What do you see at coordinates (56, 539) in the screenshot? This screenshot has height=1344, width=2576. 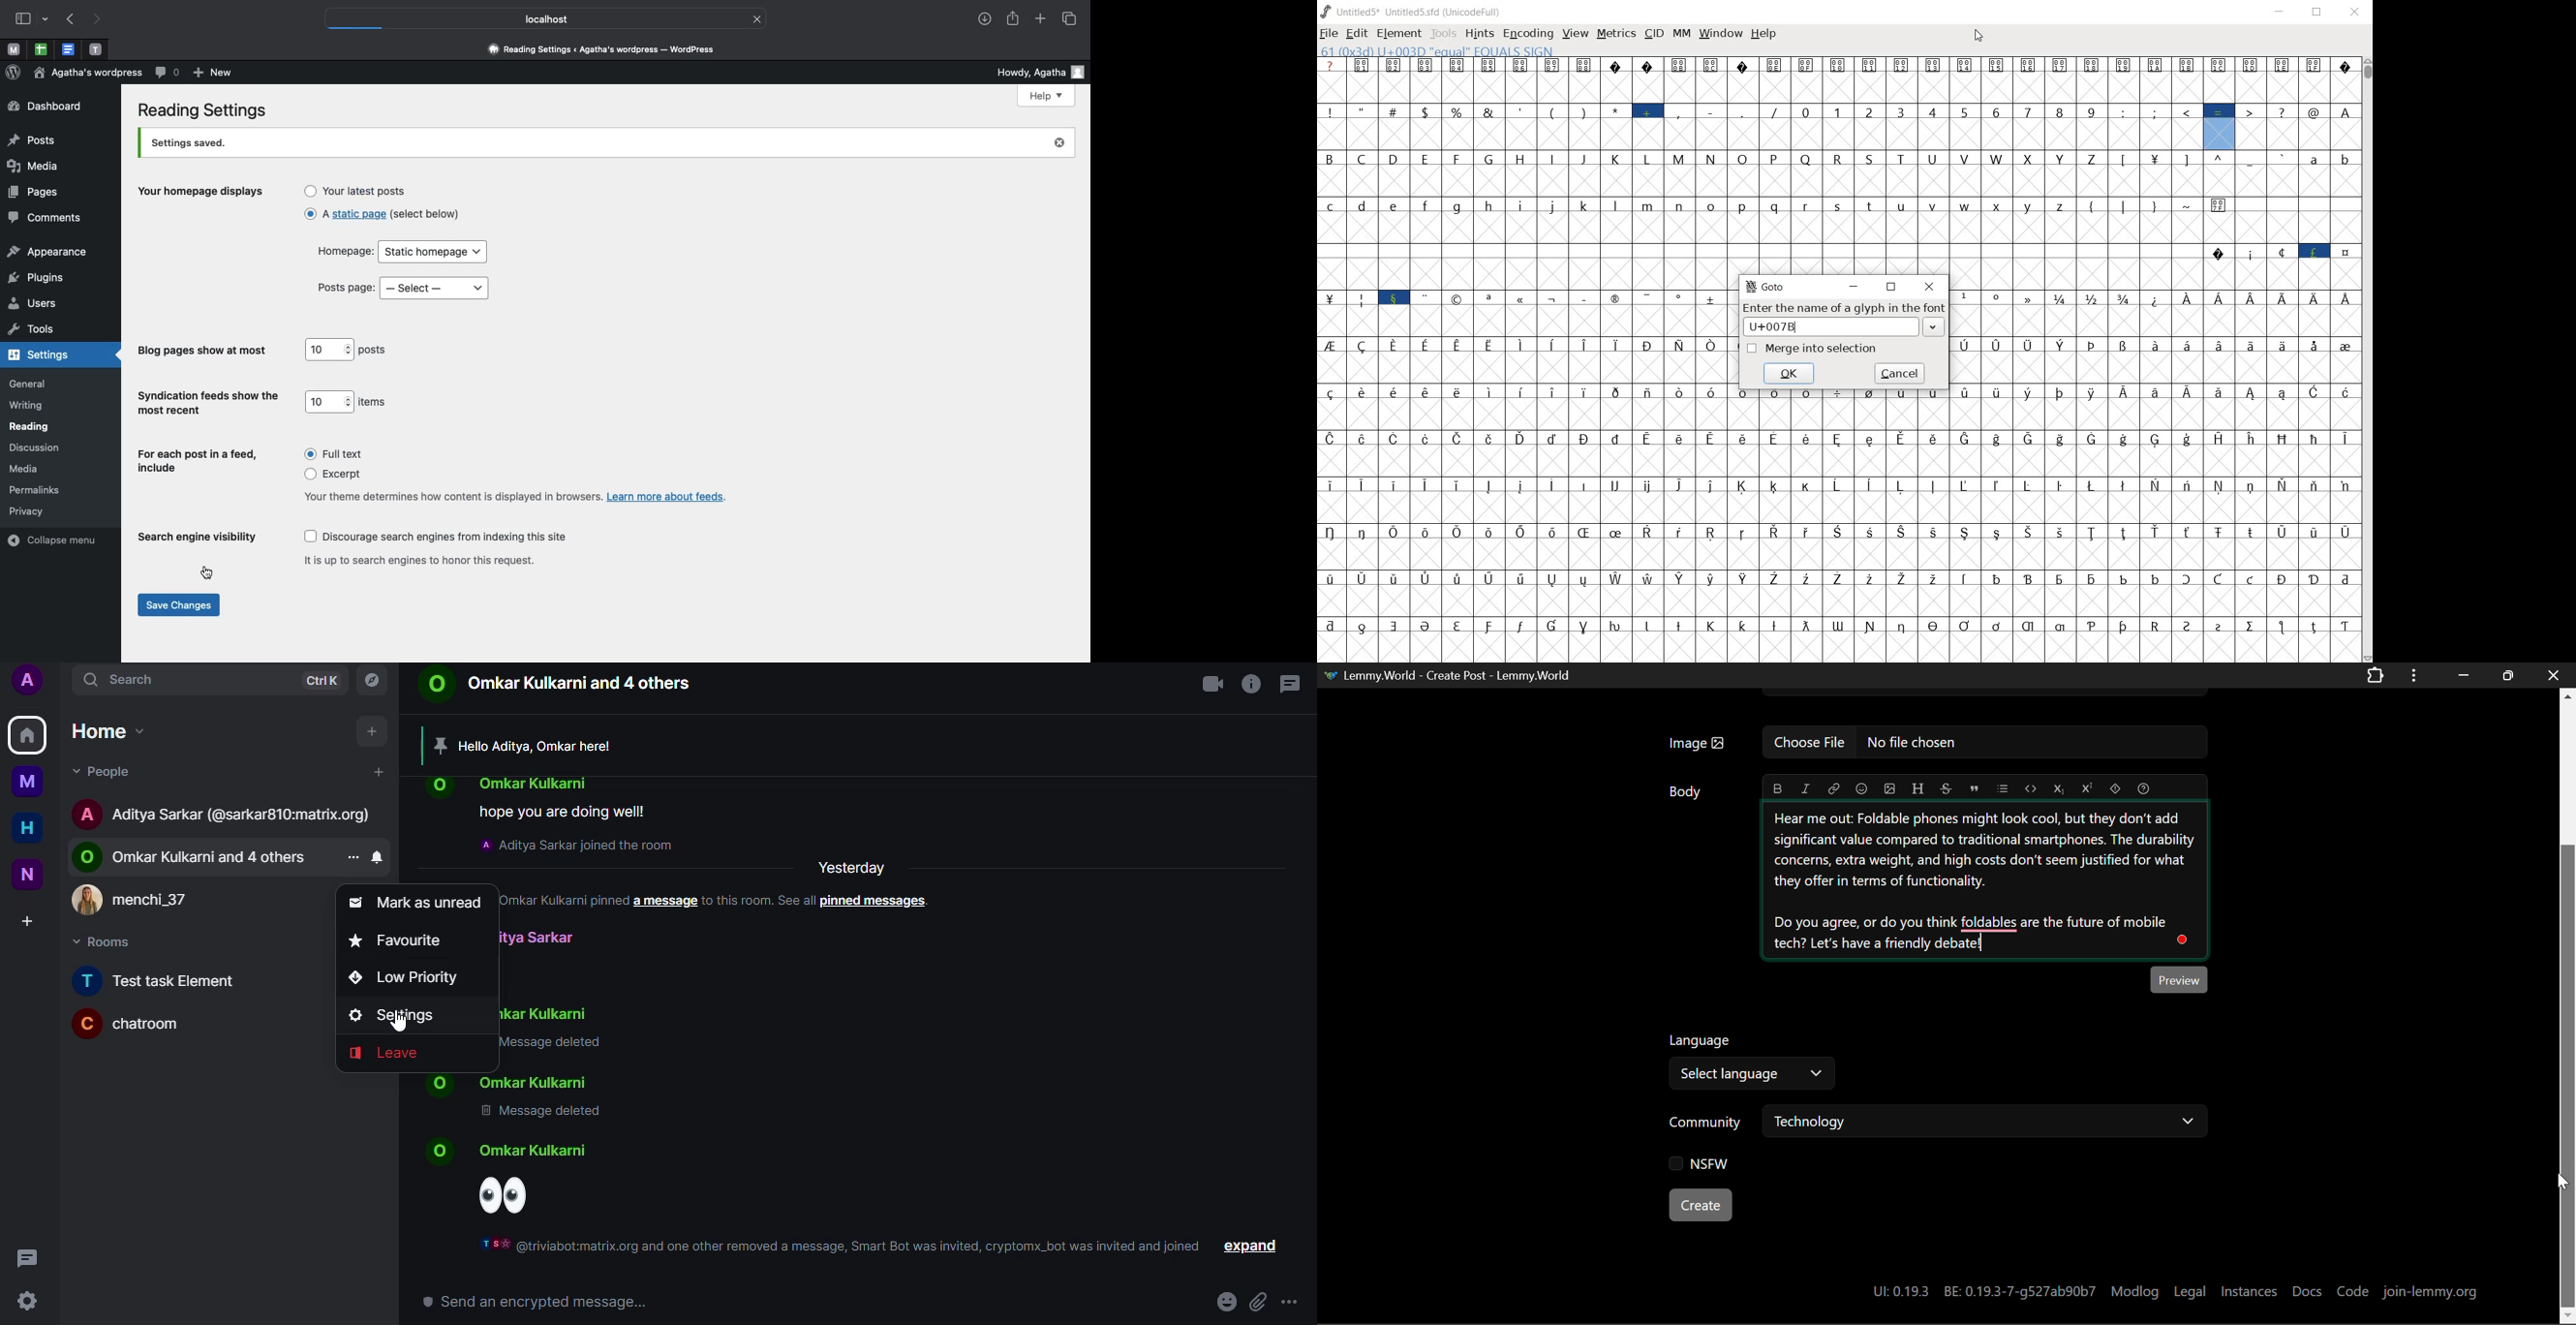 I see `collapse menu` at bounding box center [56, 539].